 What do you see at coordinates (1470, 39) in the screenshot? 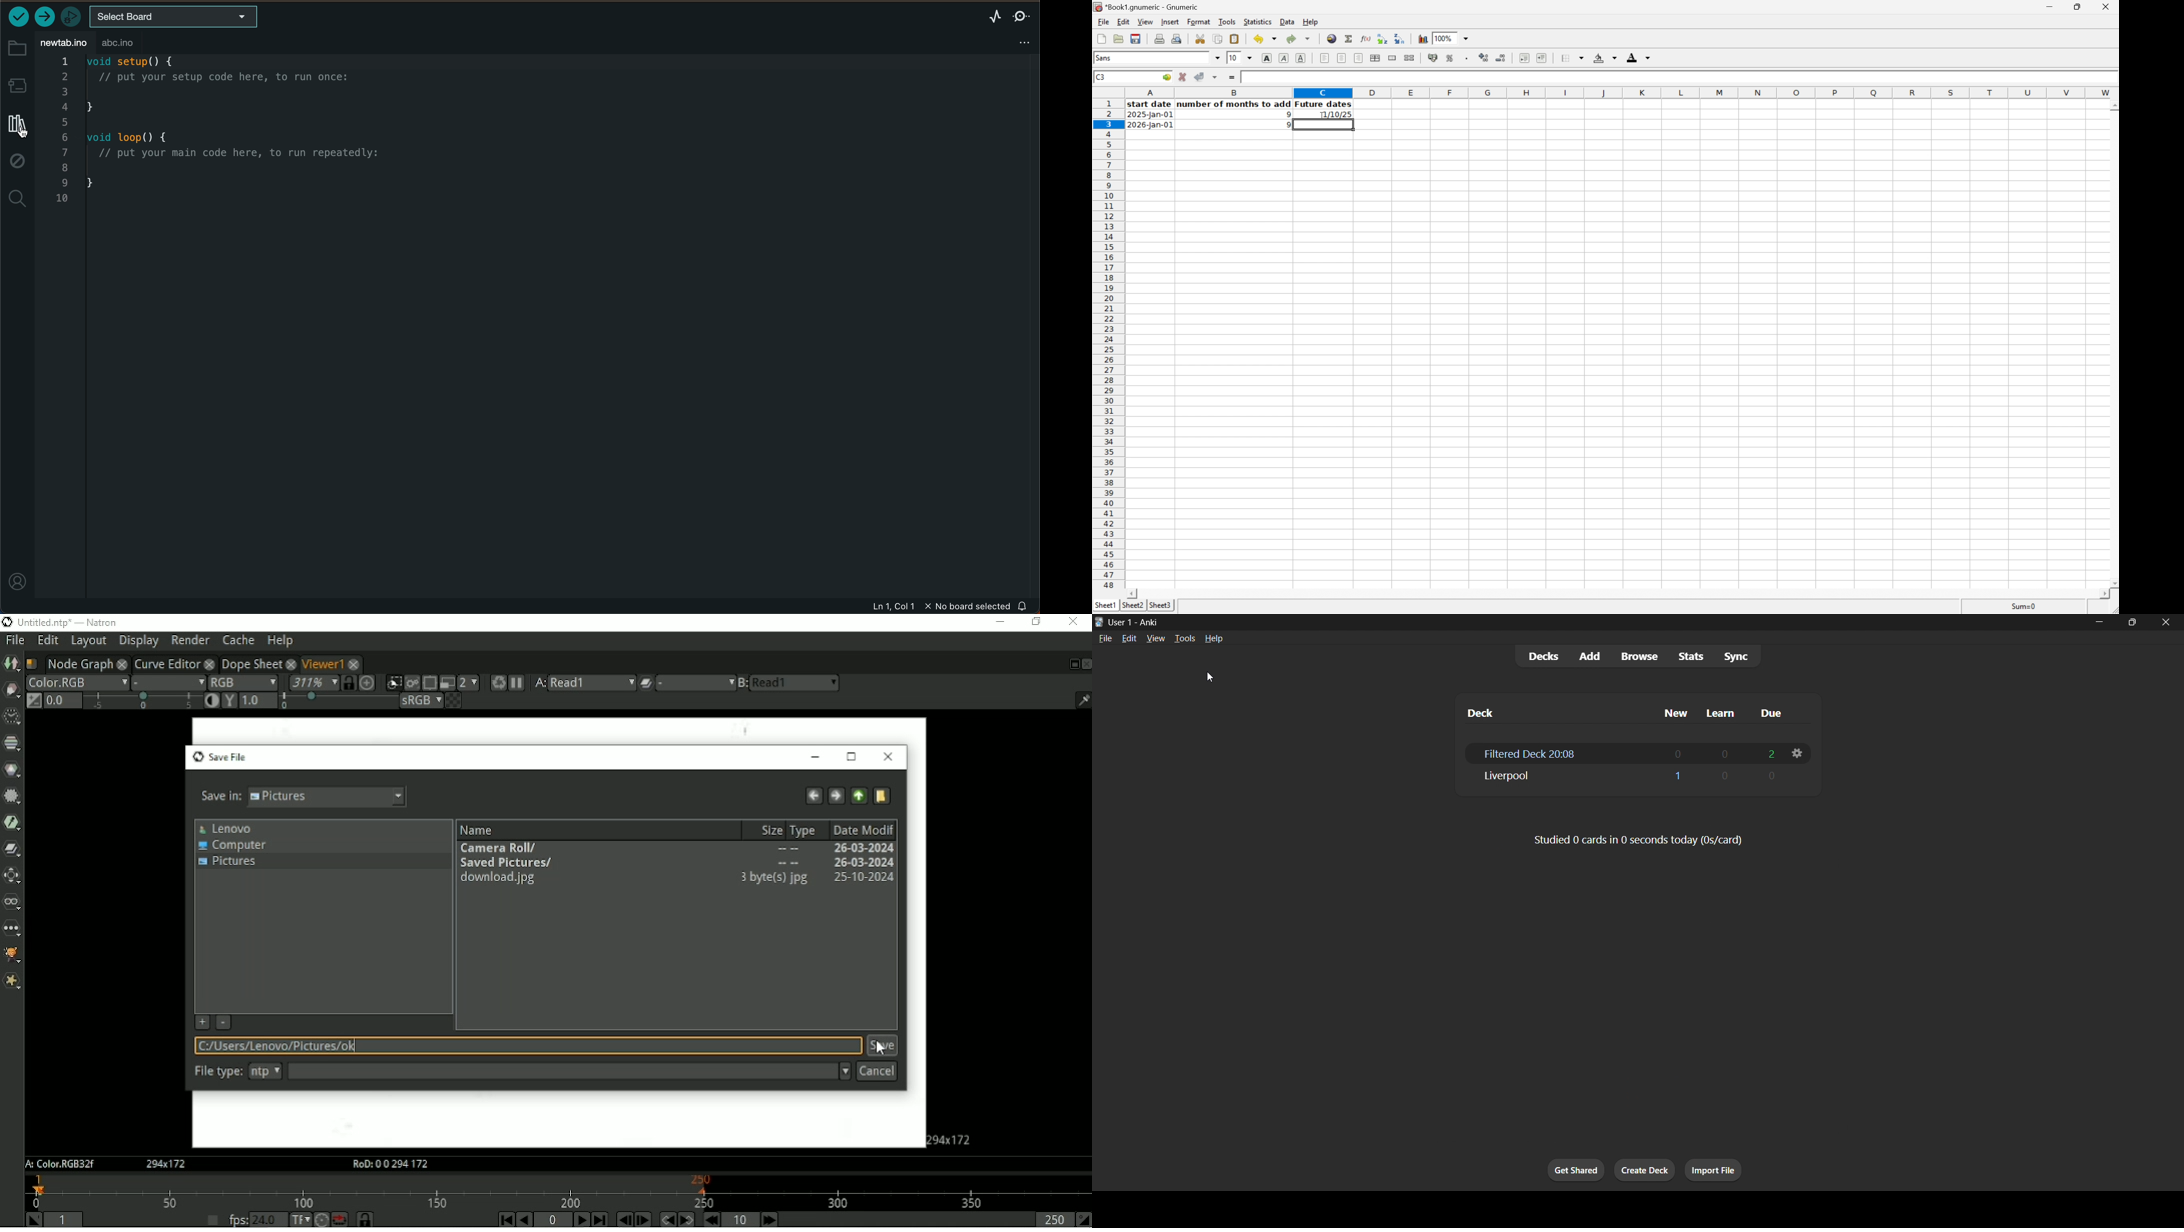
I see `Drop Down` at bounding box center [1470, 39].